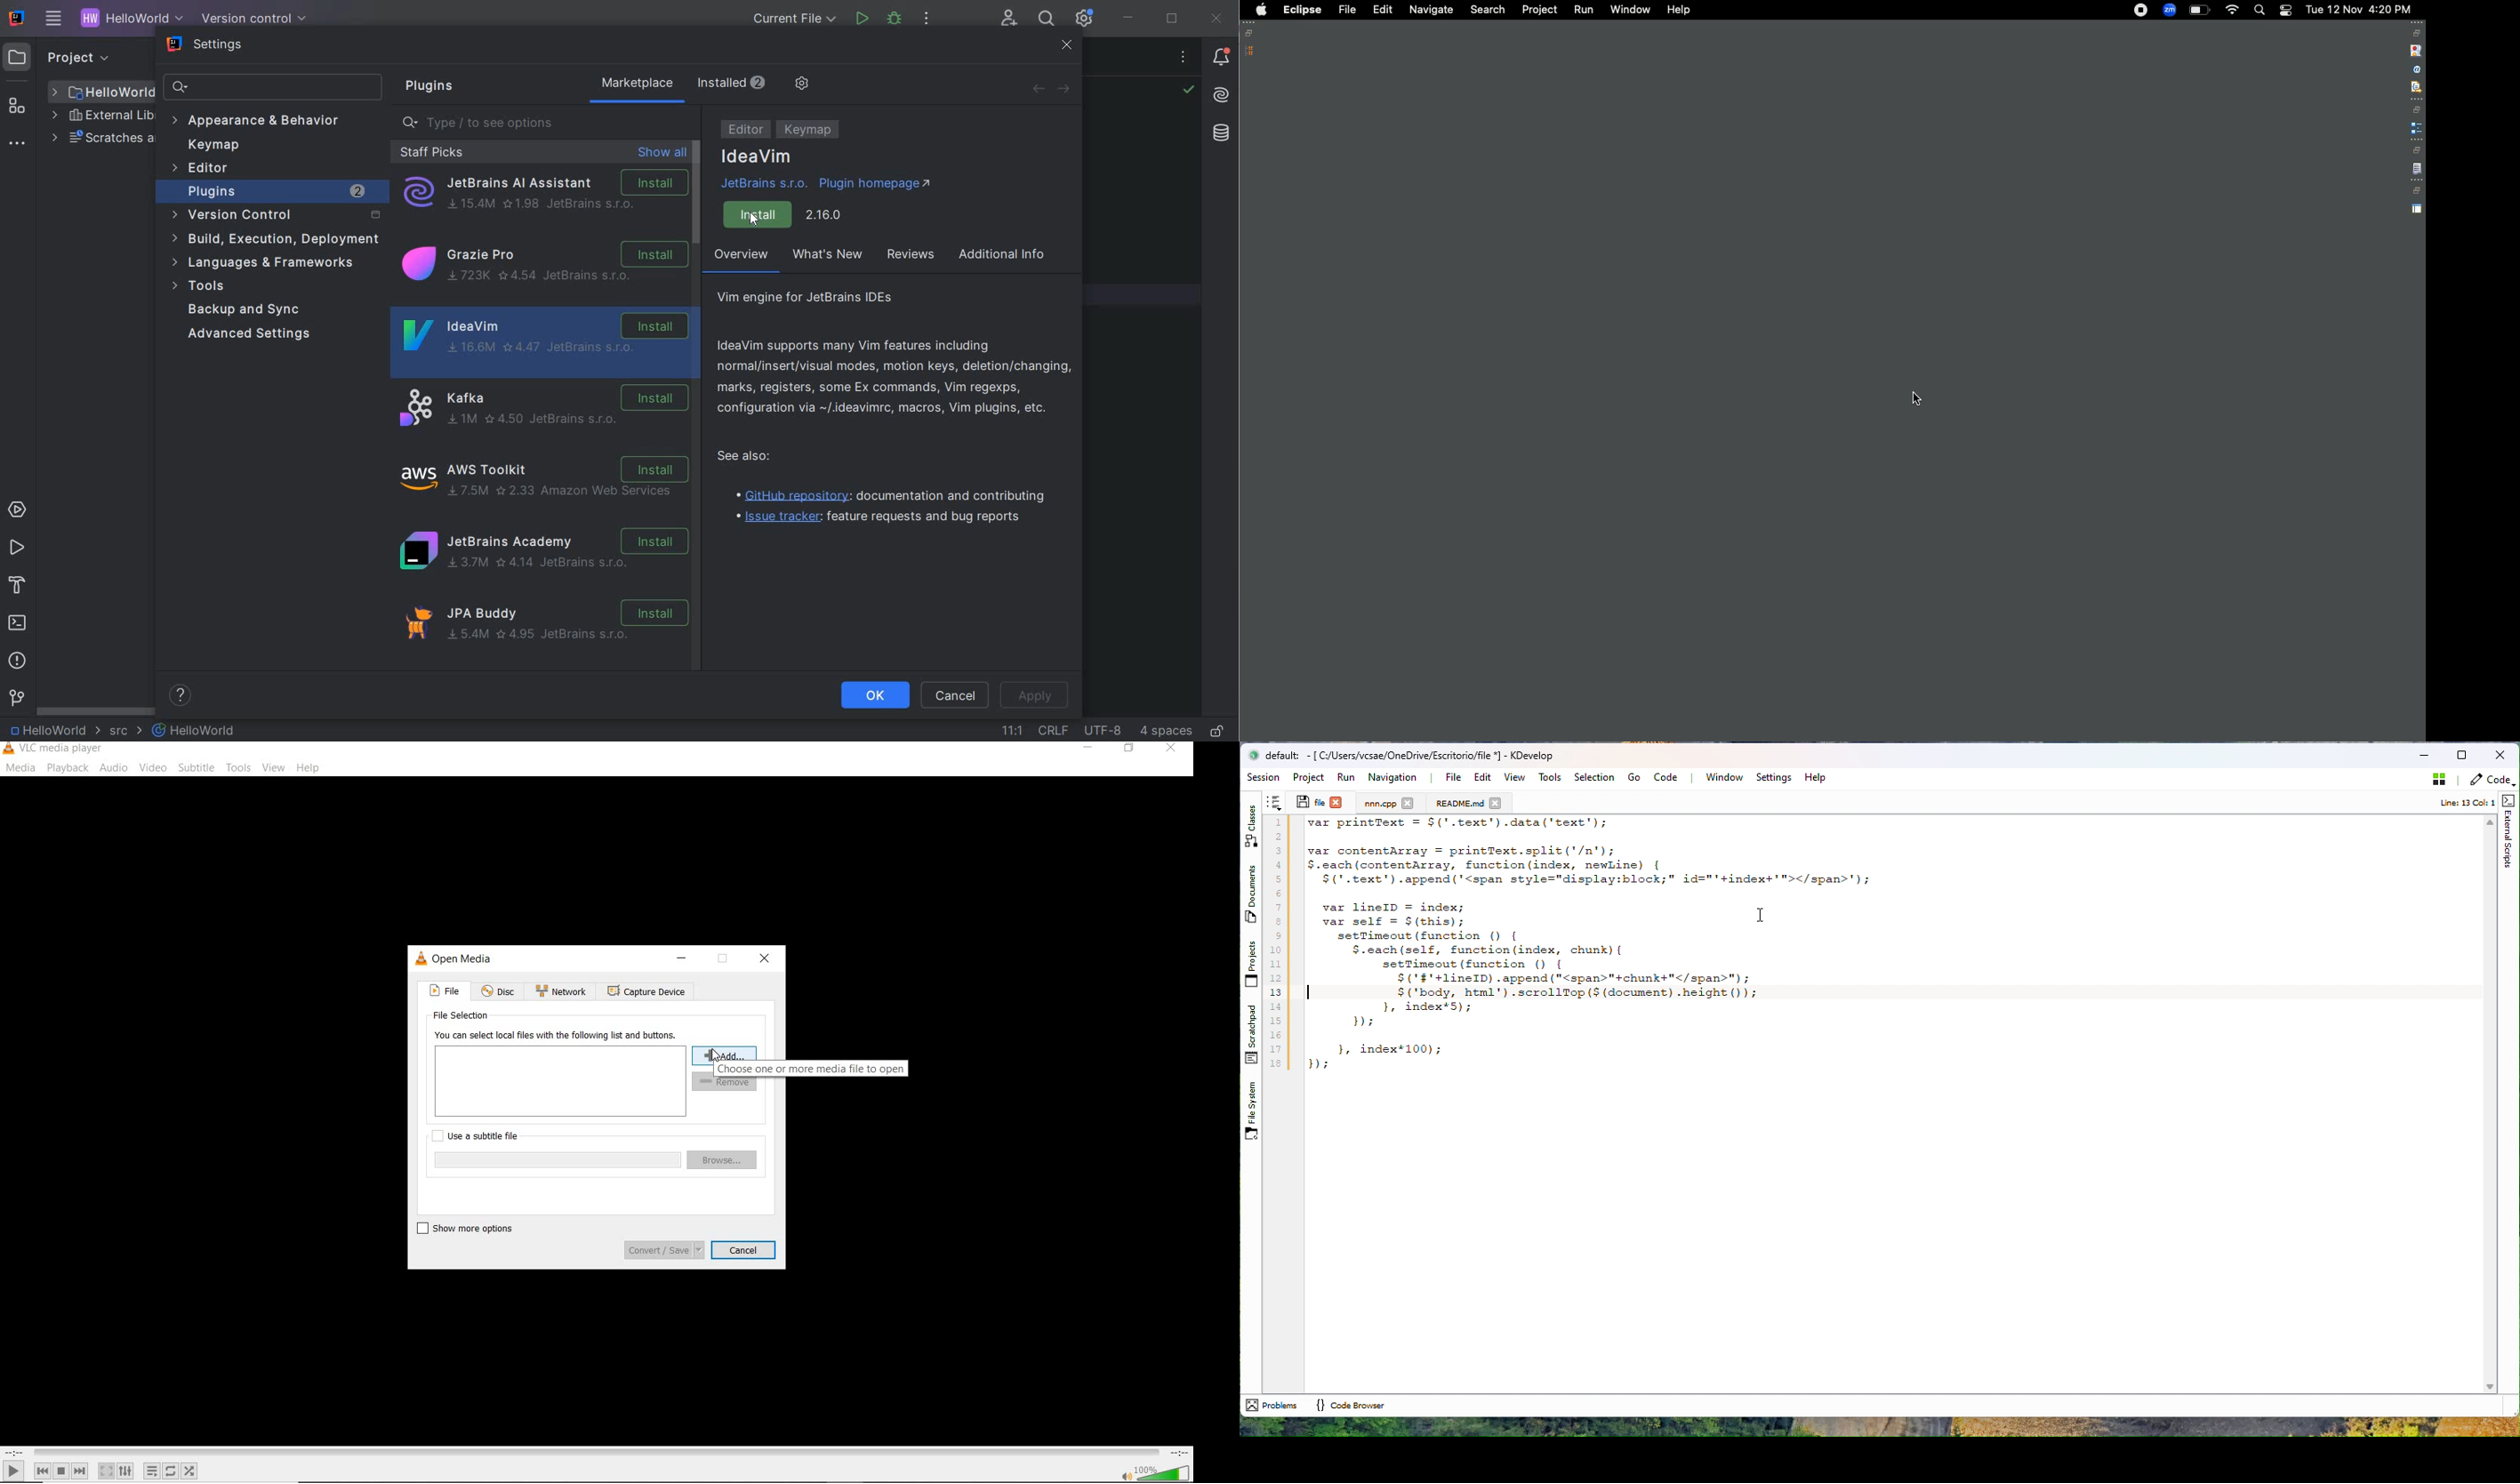  Describe the element at coordinates (595, 1452) in the screenshot. I see `seek bar` at that location.